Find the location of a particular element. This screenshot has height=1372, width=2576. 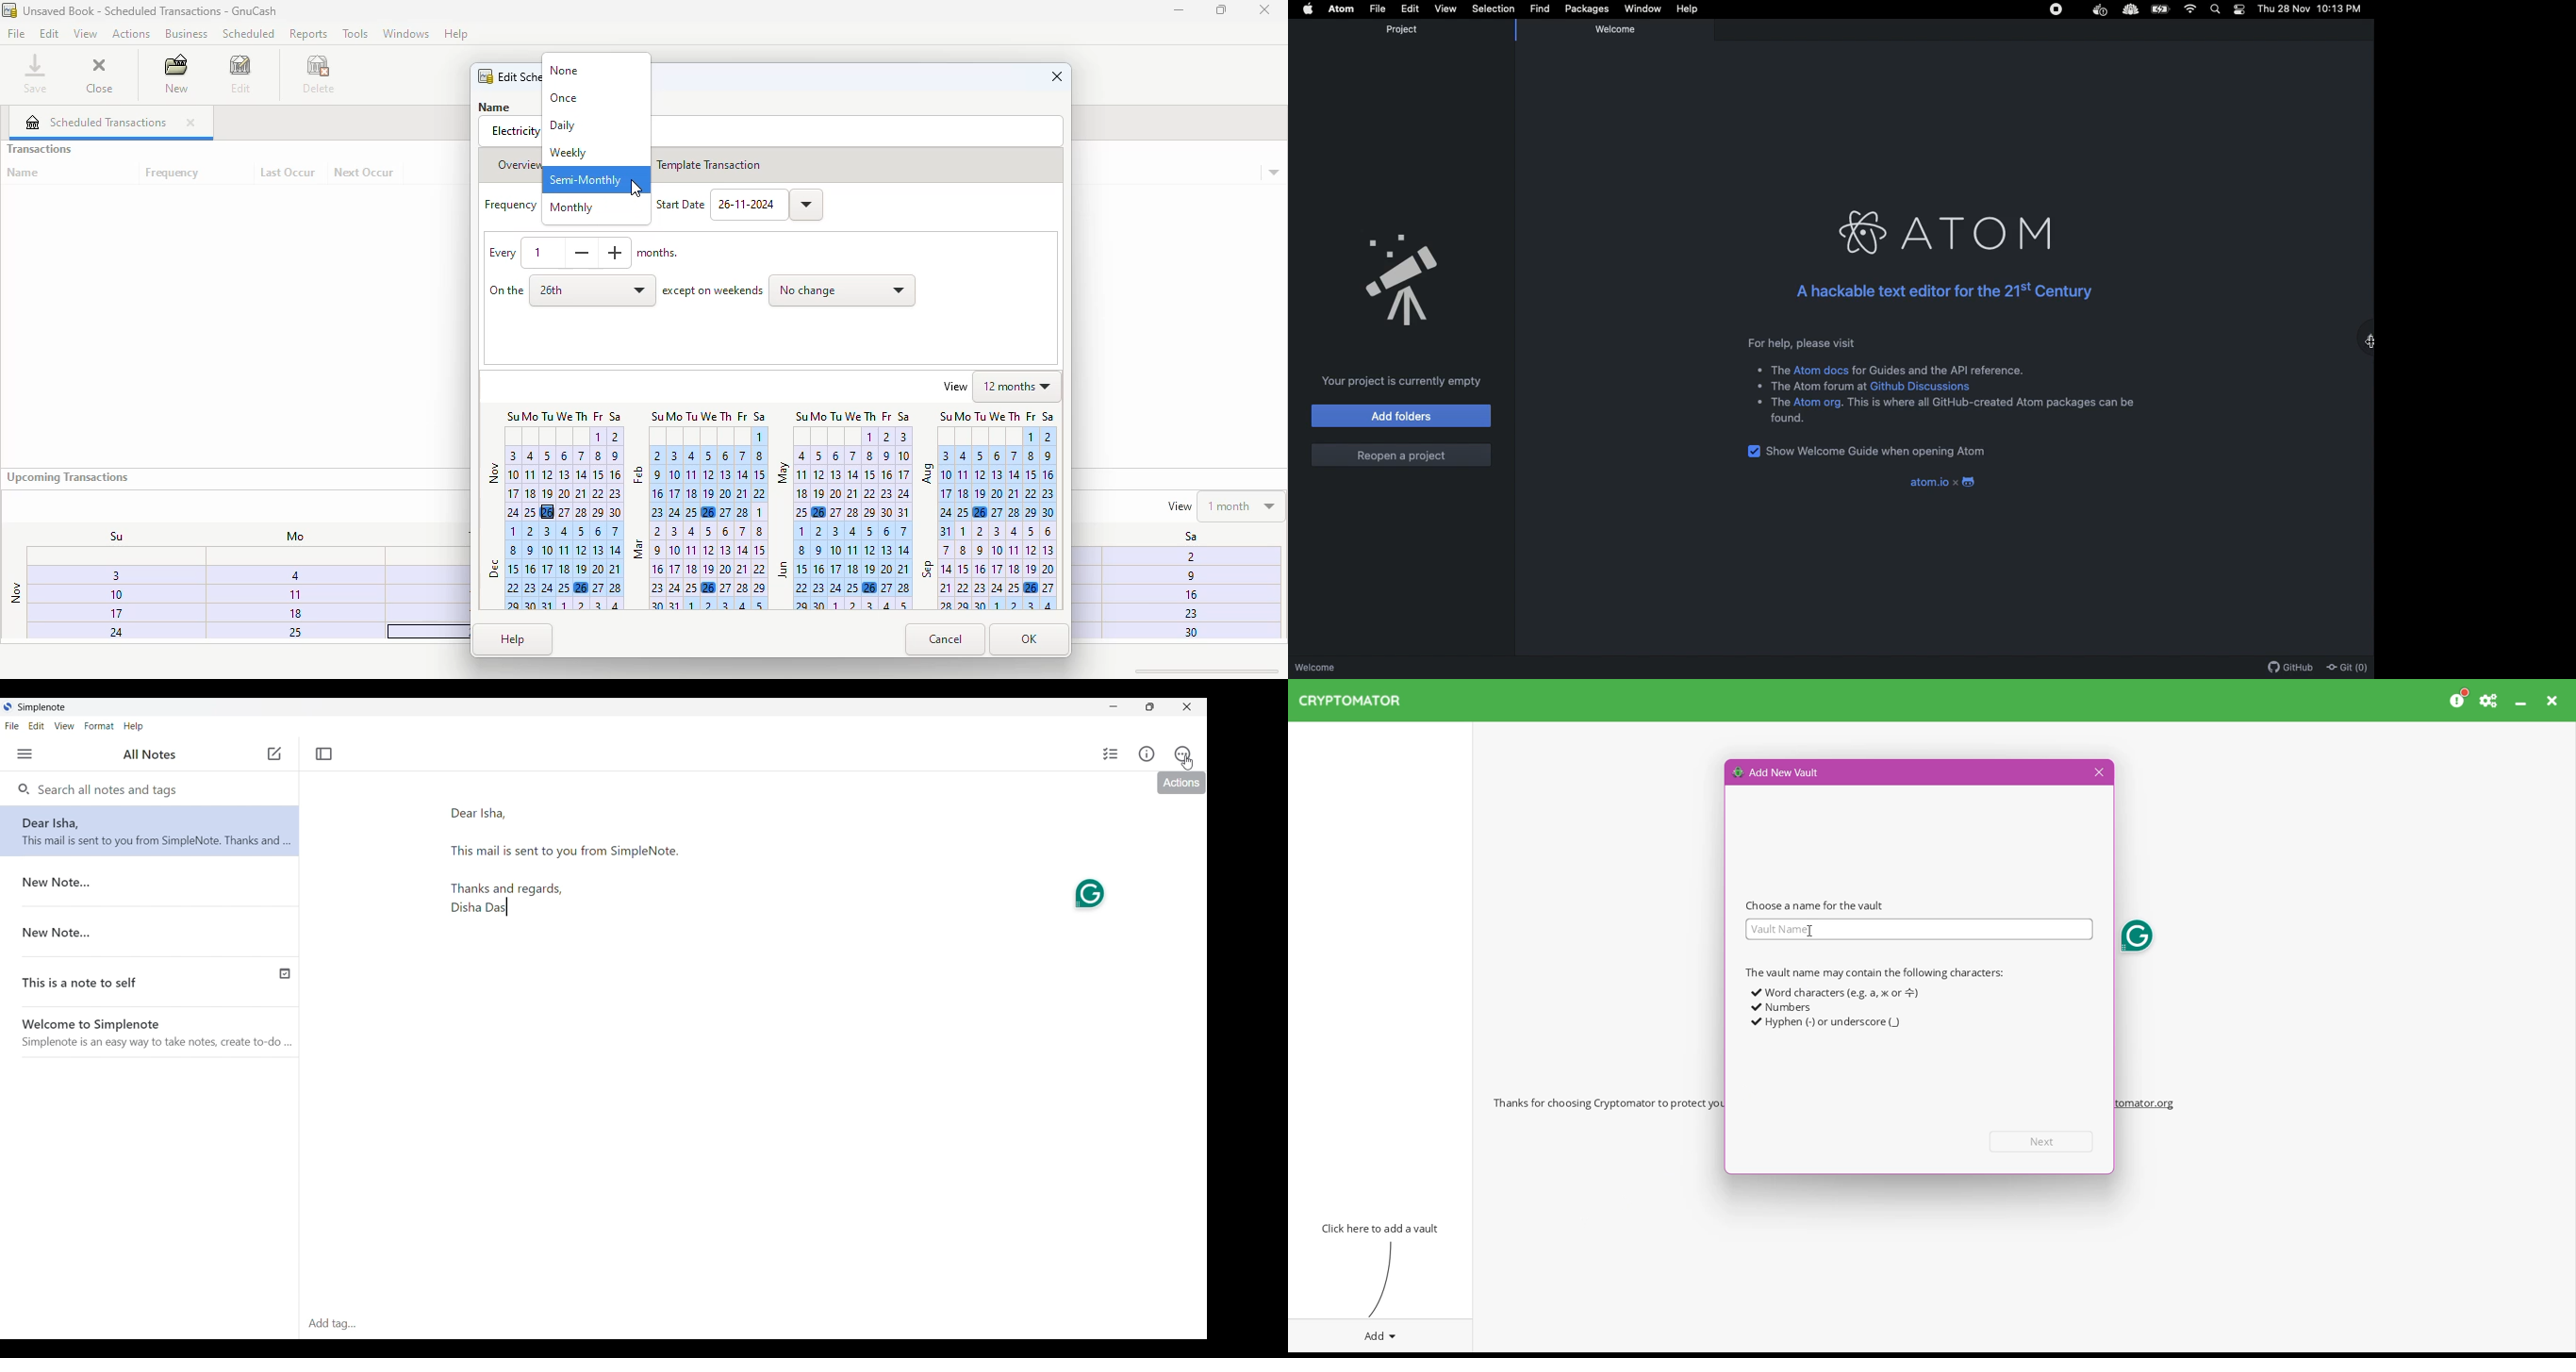

transaction details is located at coordinates (1274, 174).